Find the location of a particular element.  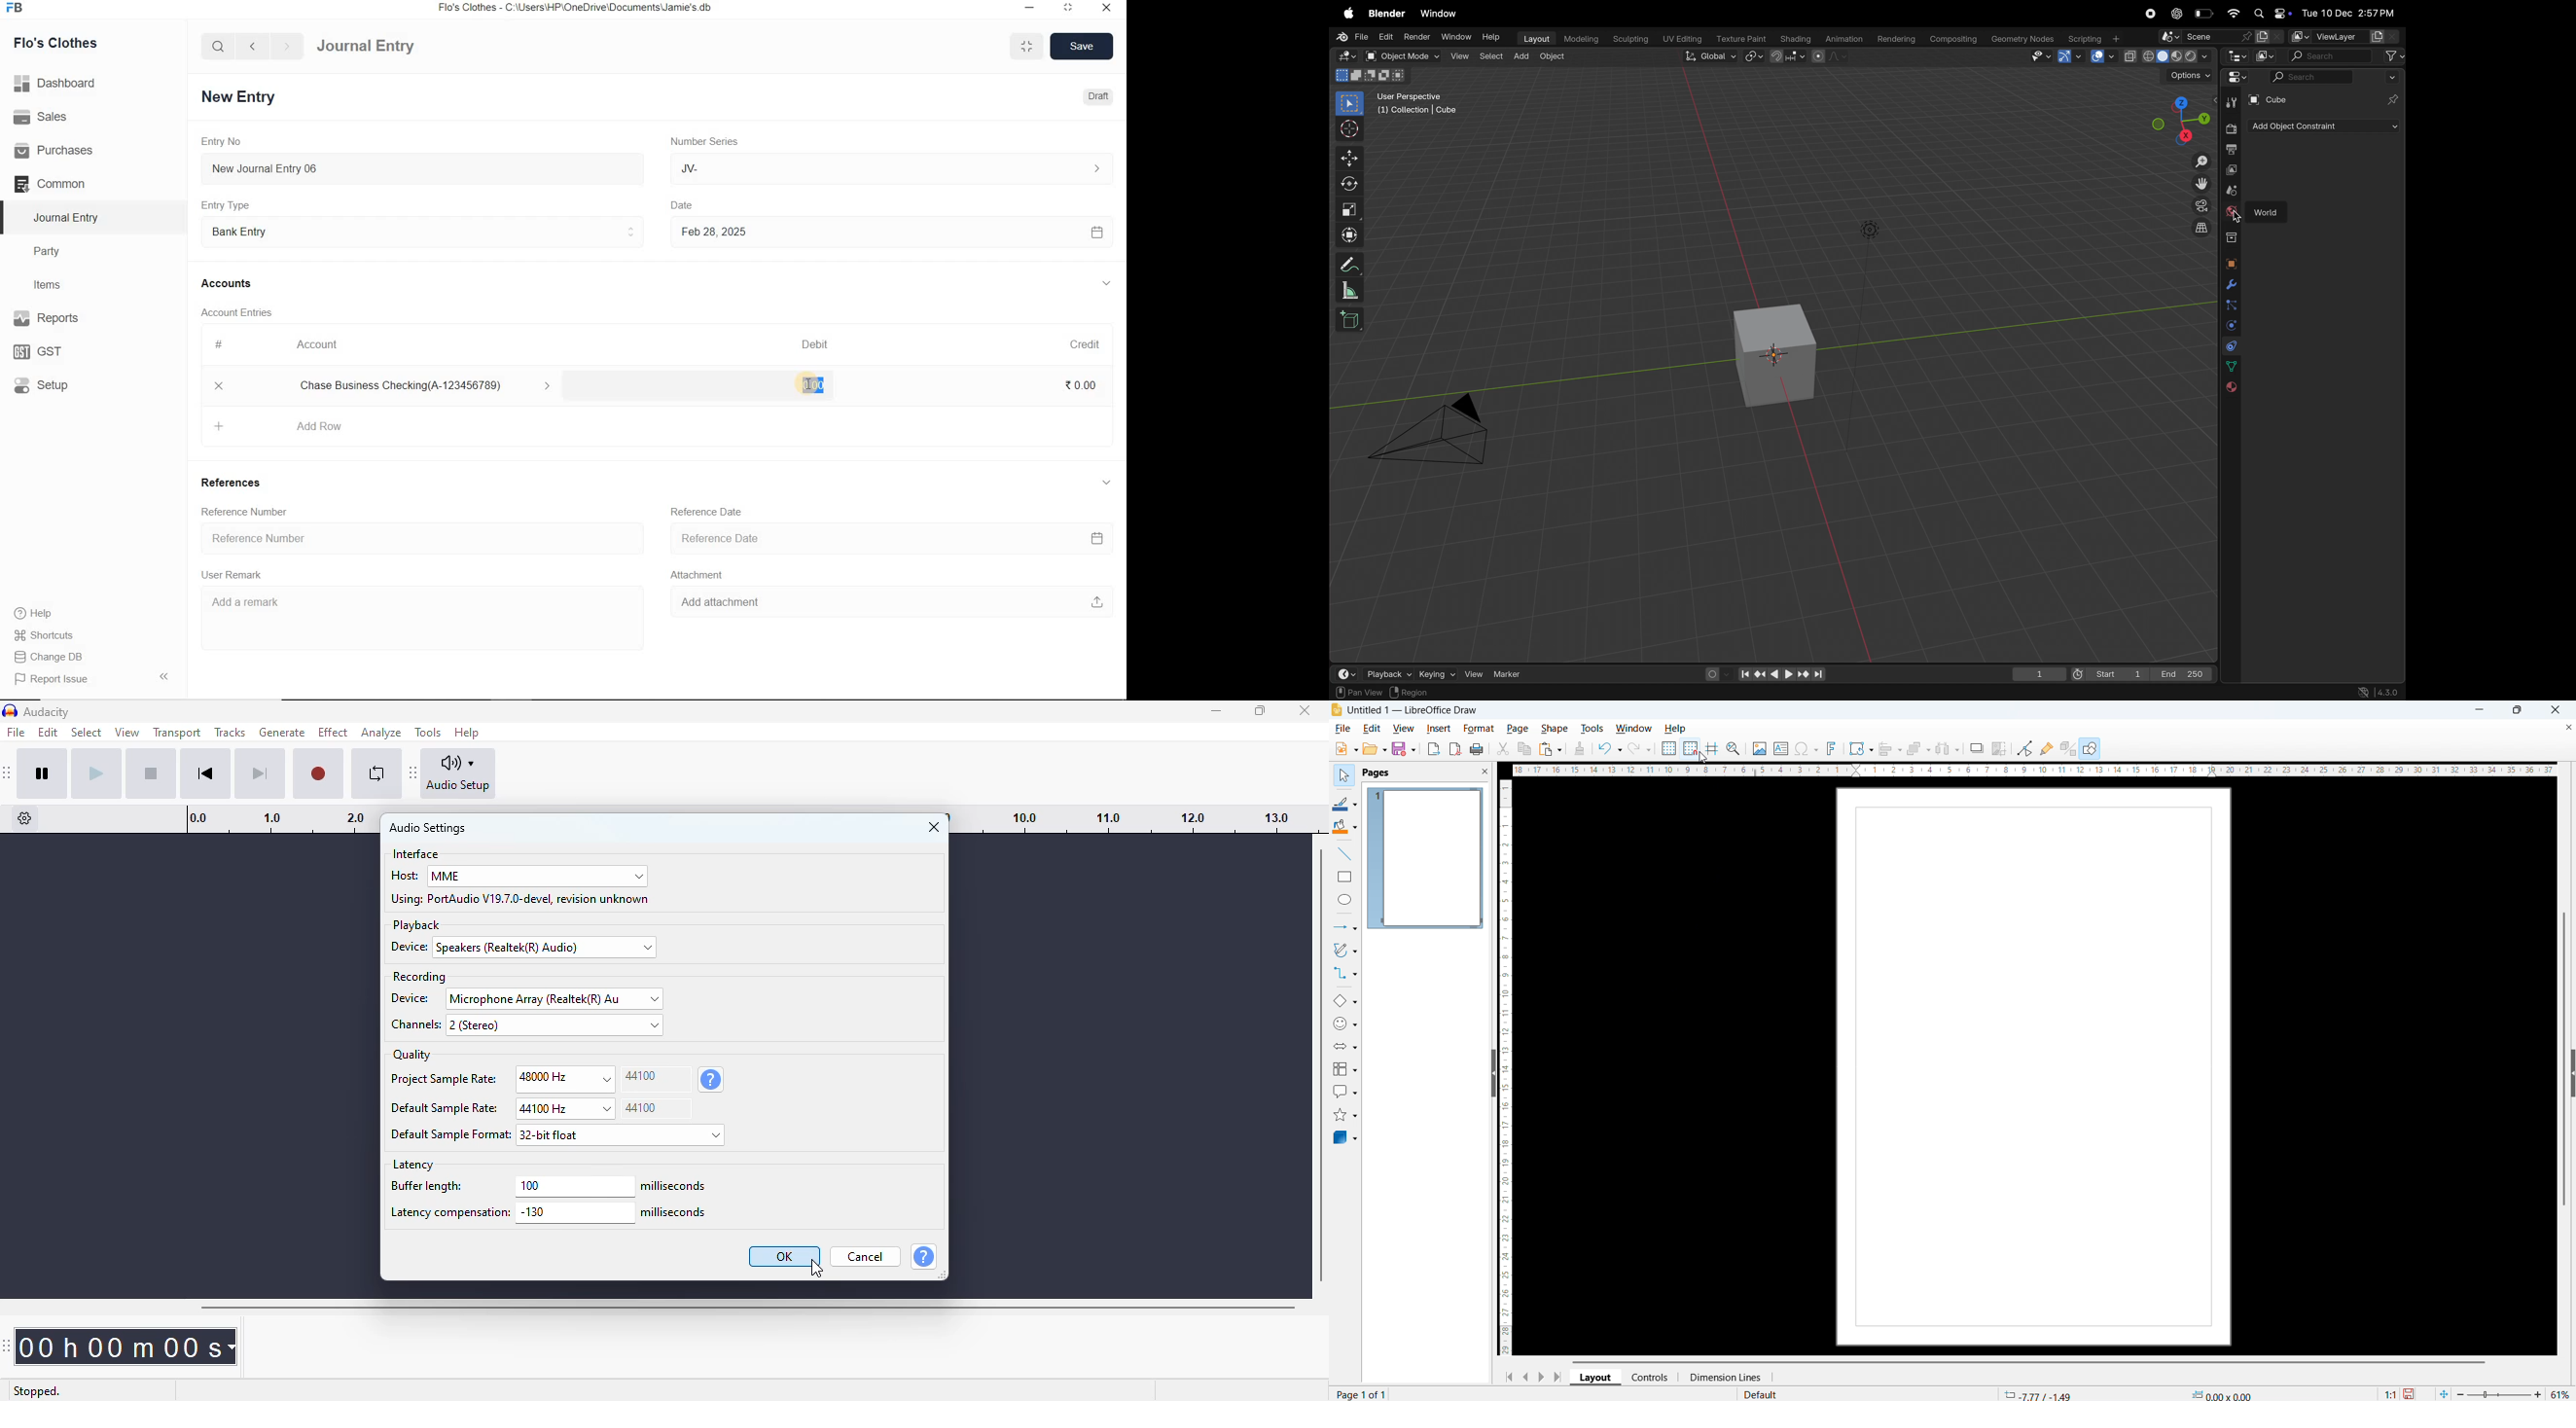

Hide pane  is located at coordinates (1494, 1073).